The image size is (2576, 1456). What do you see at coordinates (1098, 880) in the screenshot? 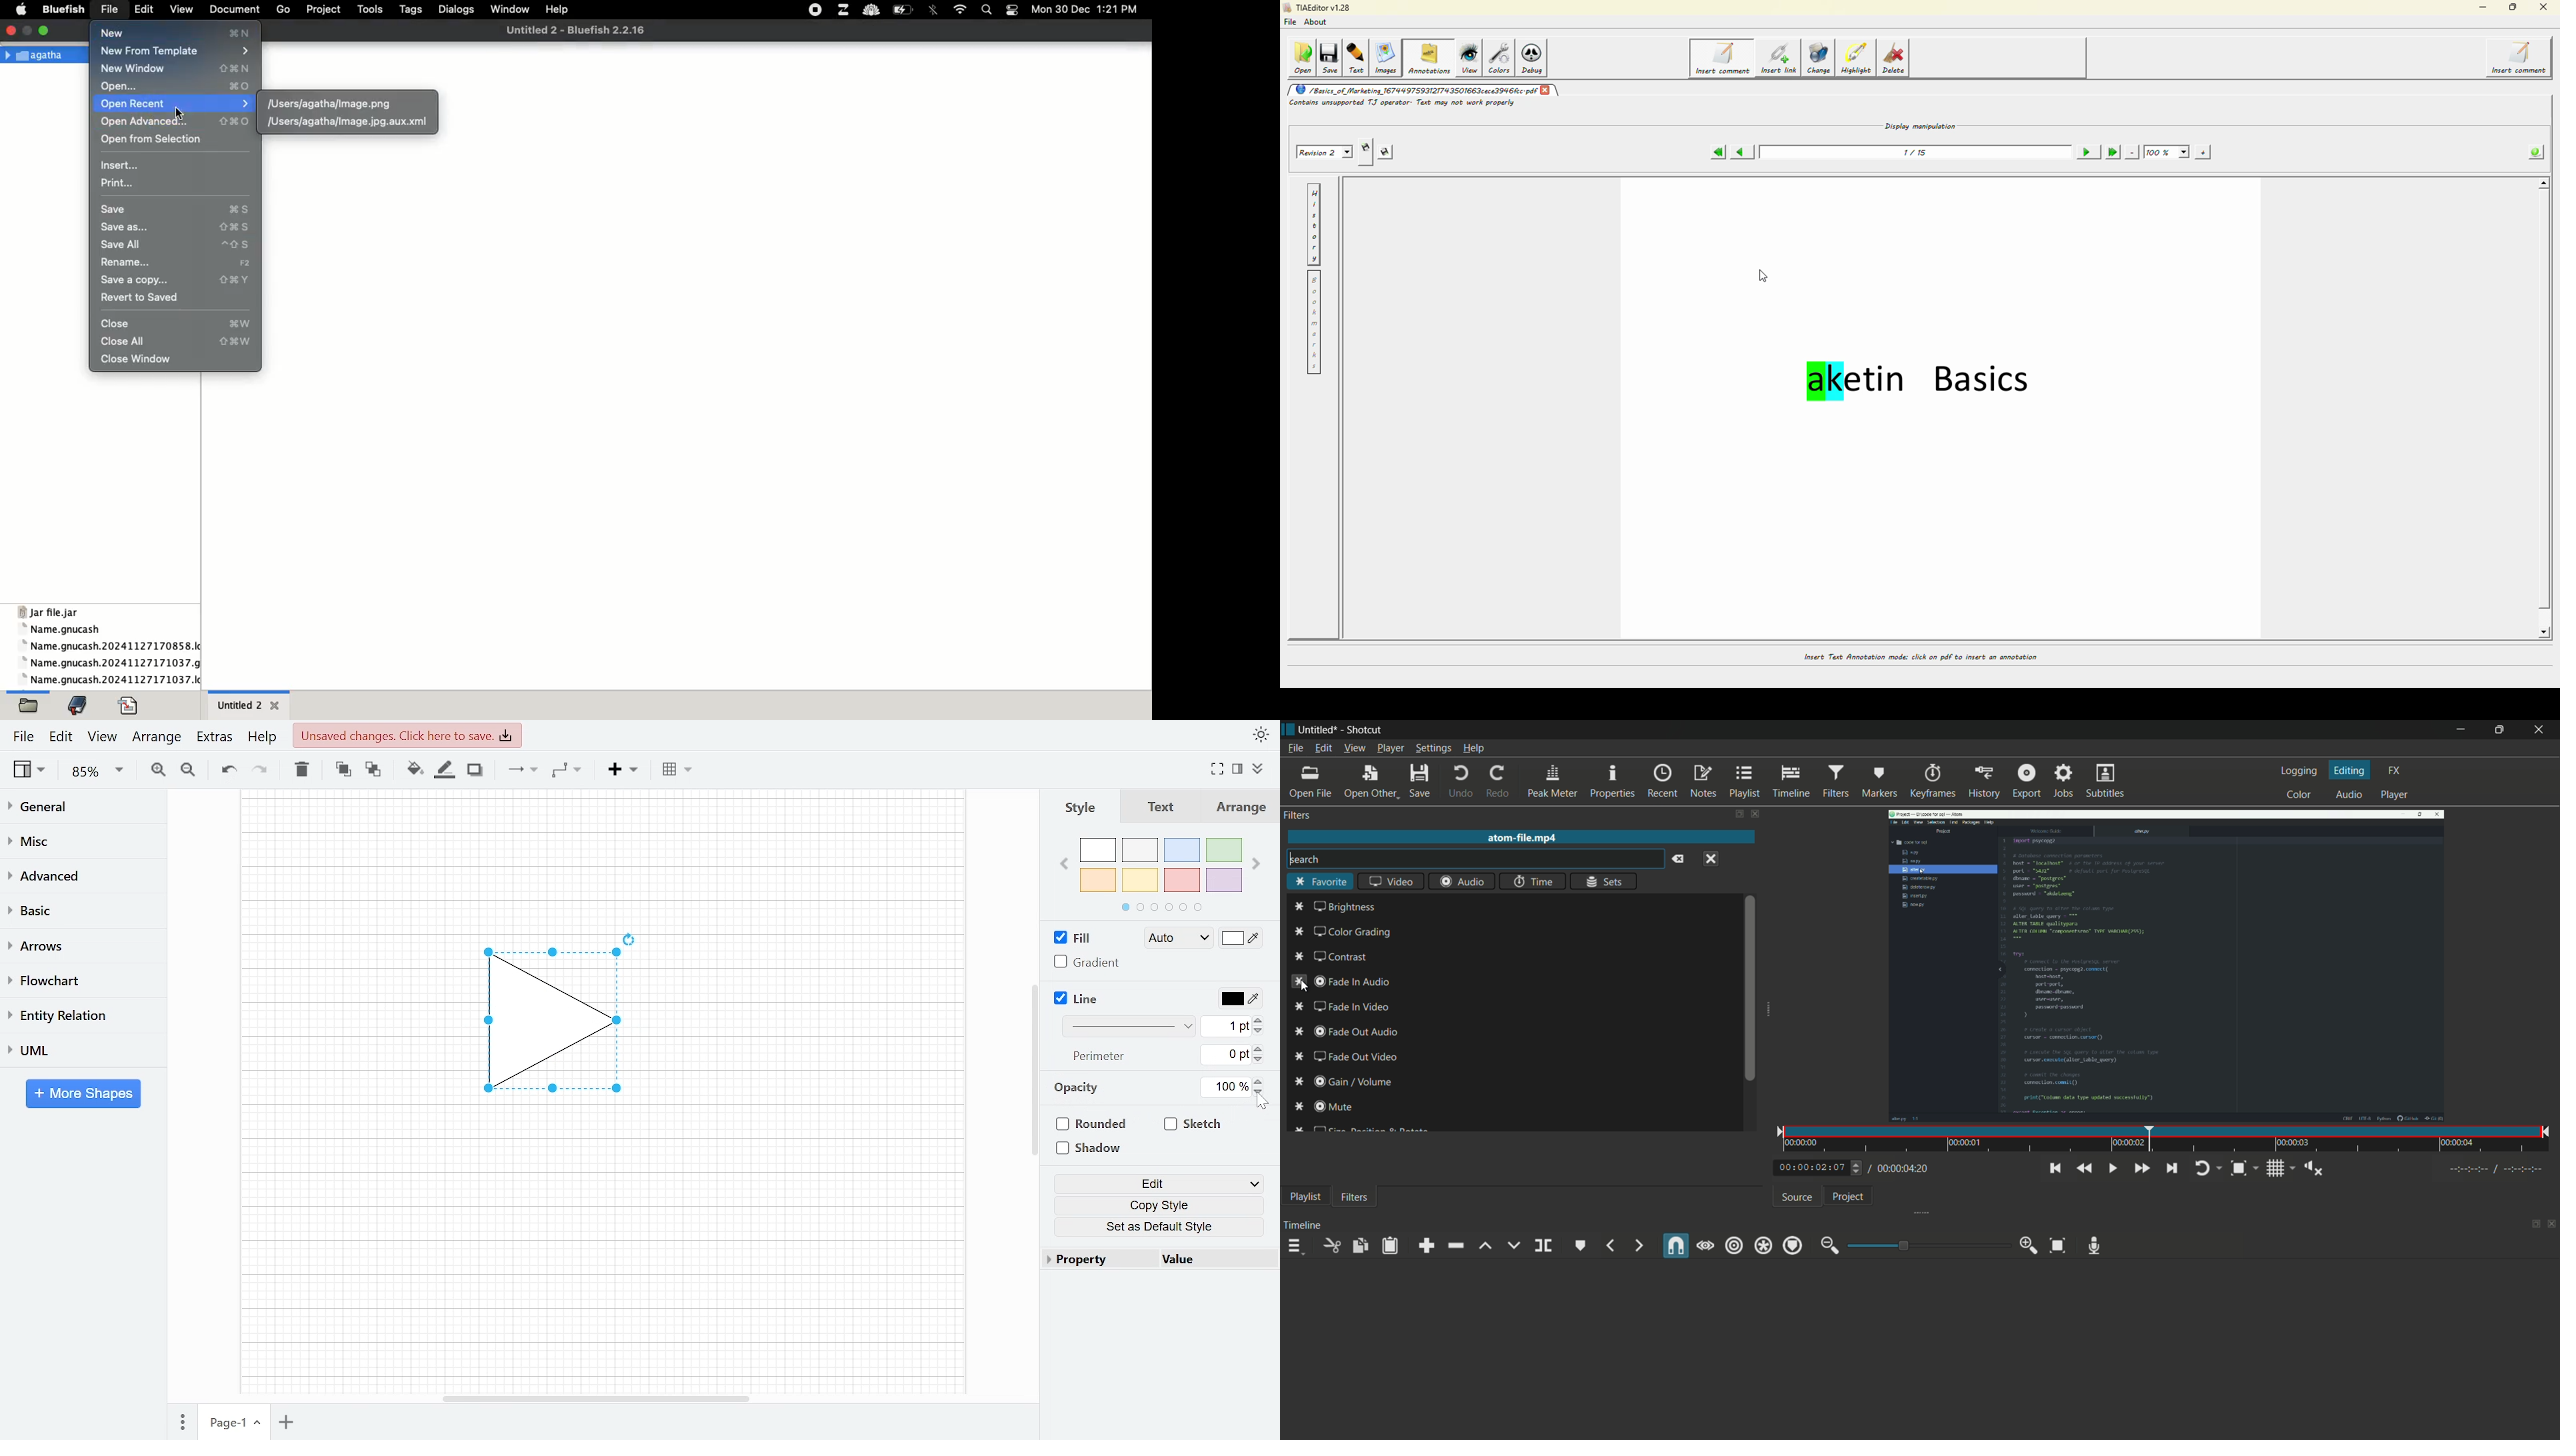
I see `orange` at bounding box center [1098, 880].